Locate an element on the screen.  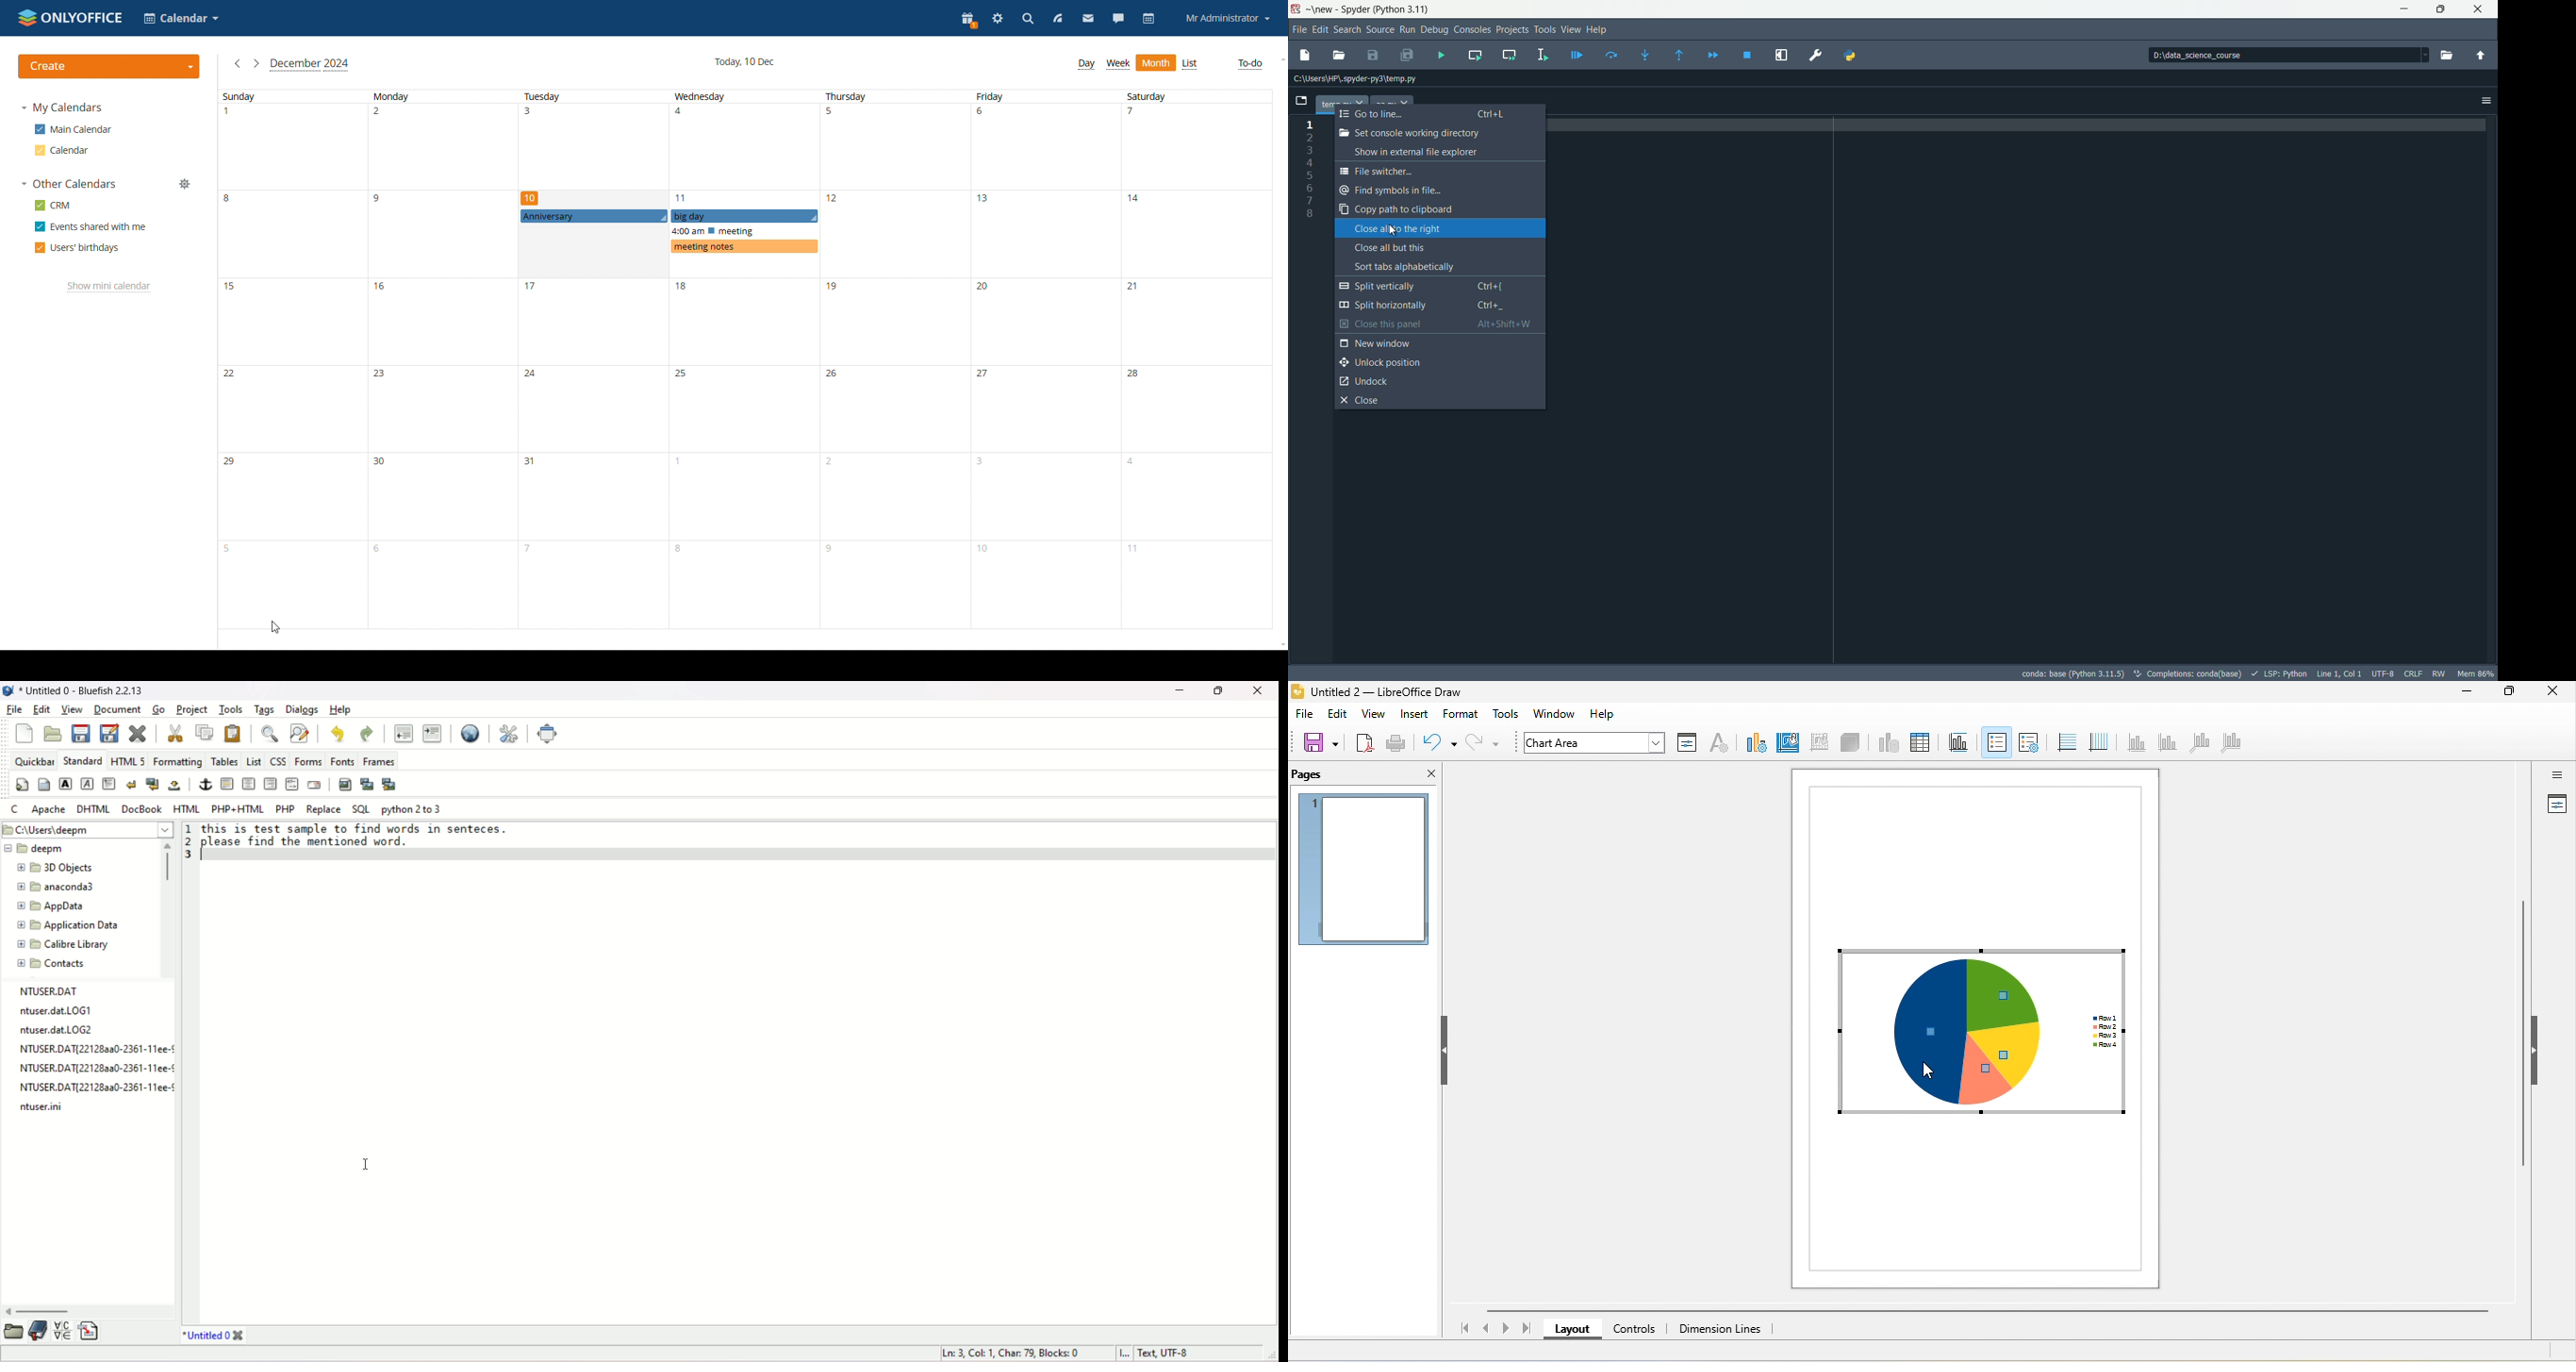
next month is located at coordinates (256, 64).